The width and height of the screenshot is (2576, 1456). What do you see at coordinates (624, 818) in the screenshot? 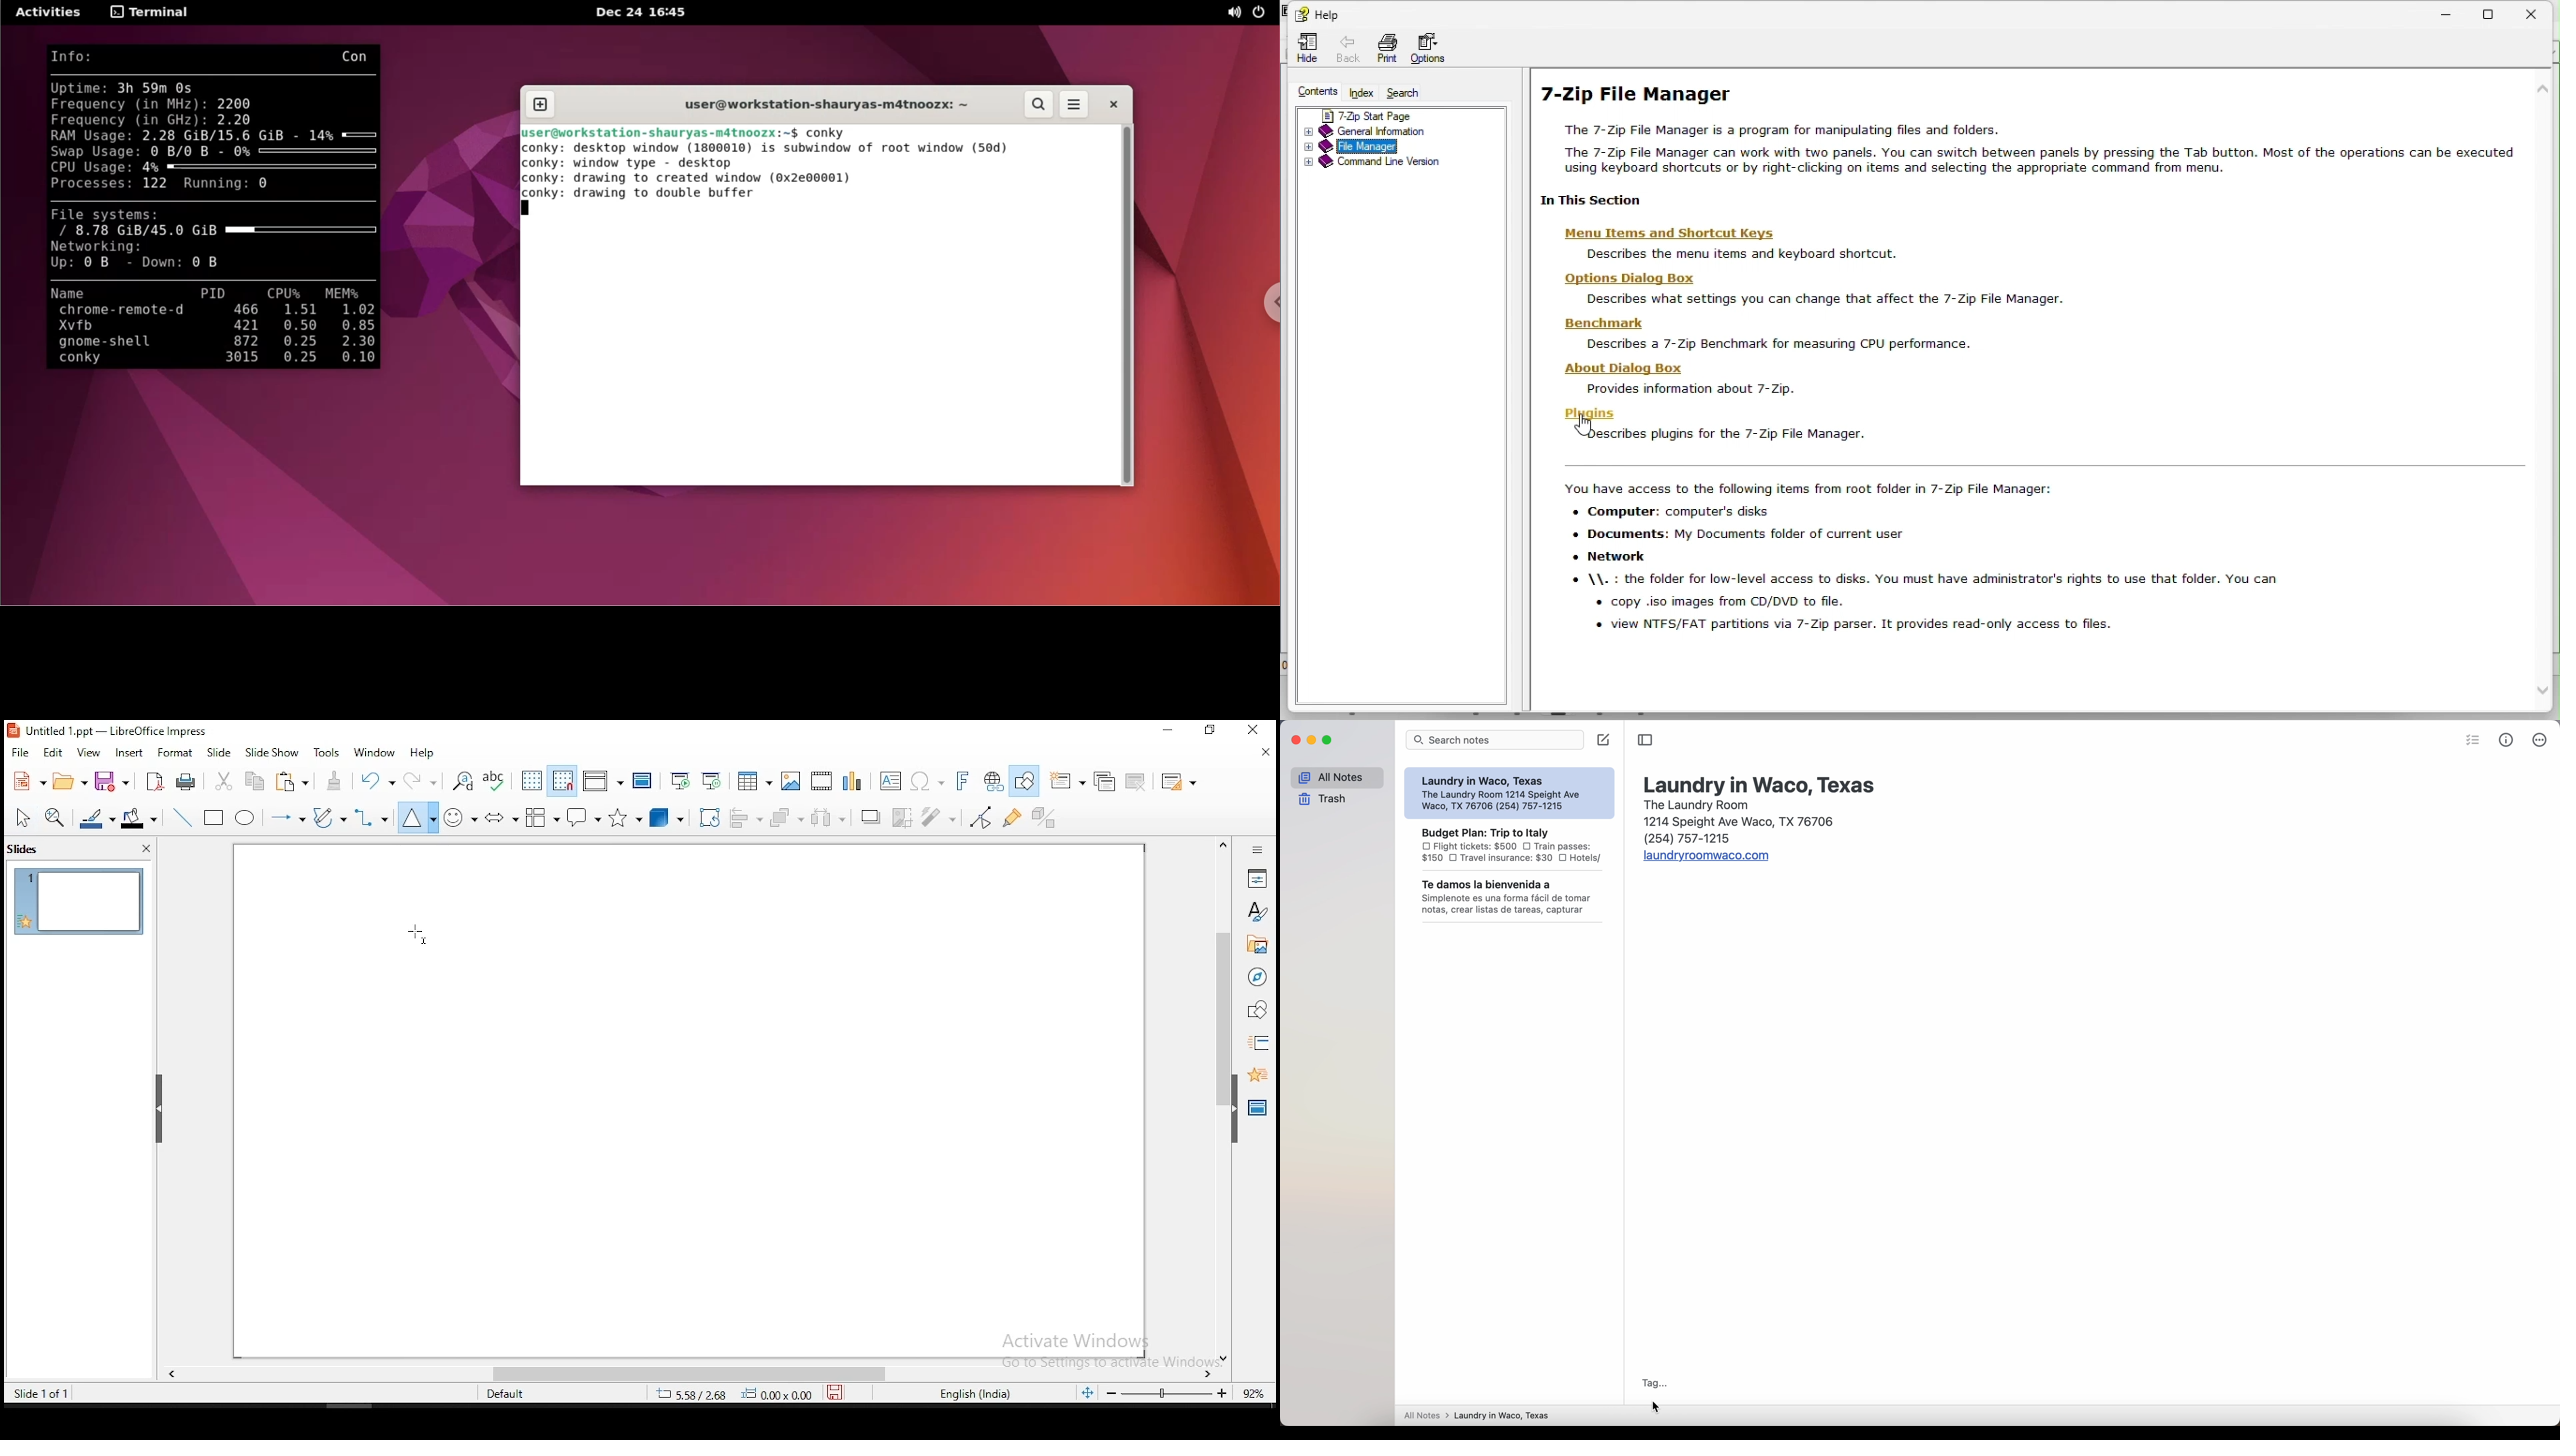
I see `stars and banners` at bounding box center [624, 818].